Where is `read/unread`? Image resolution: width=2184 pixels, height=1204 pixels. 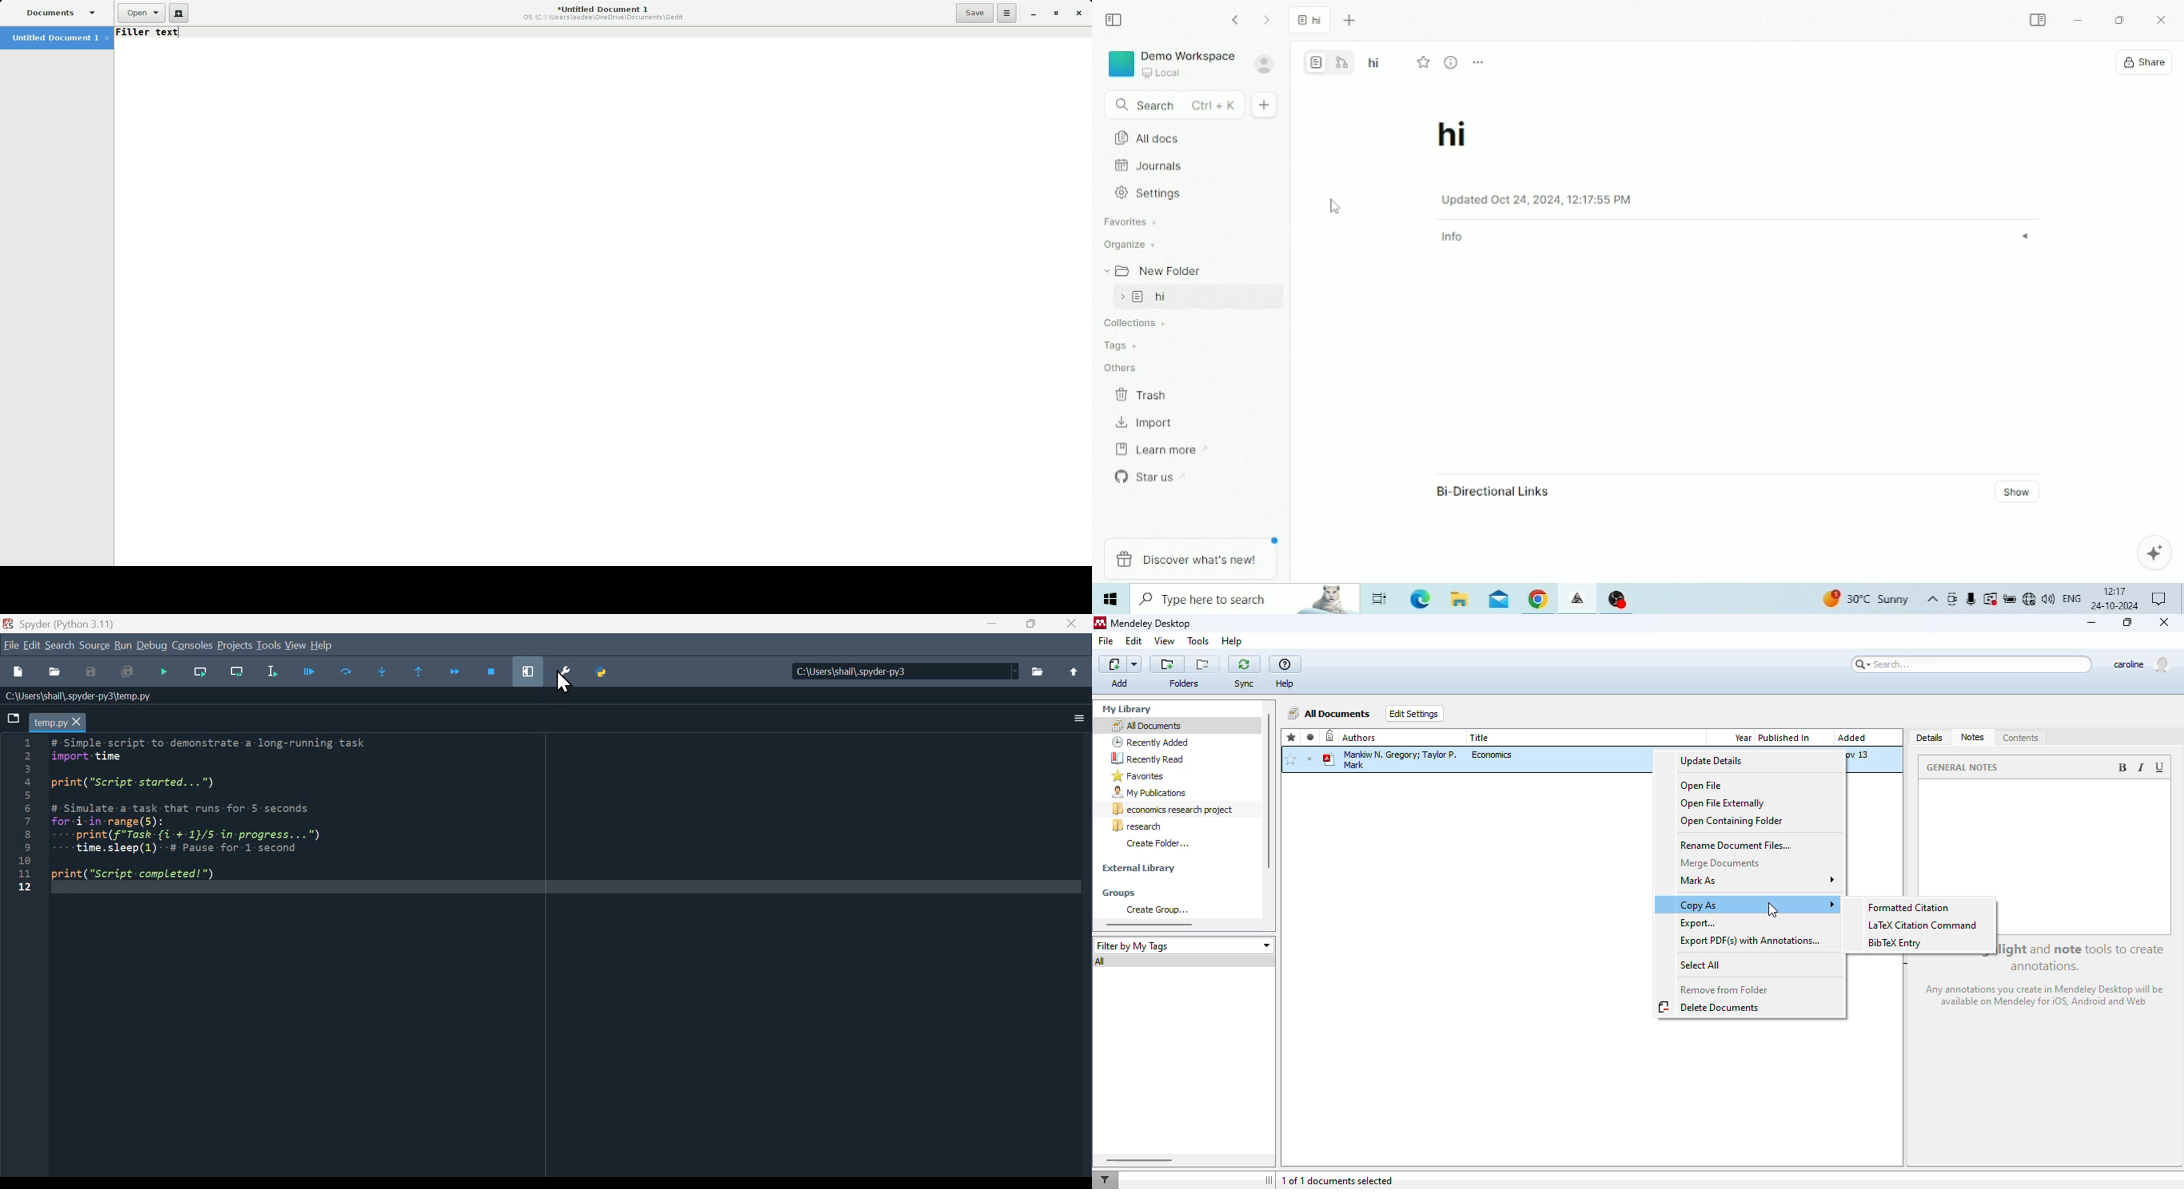
read/unread is located at coordinates (1311, 737).